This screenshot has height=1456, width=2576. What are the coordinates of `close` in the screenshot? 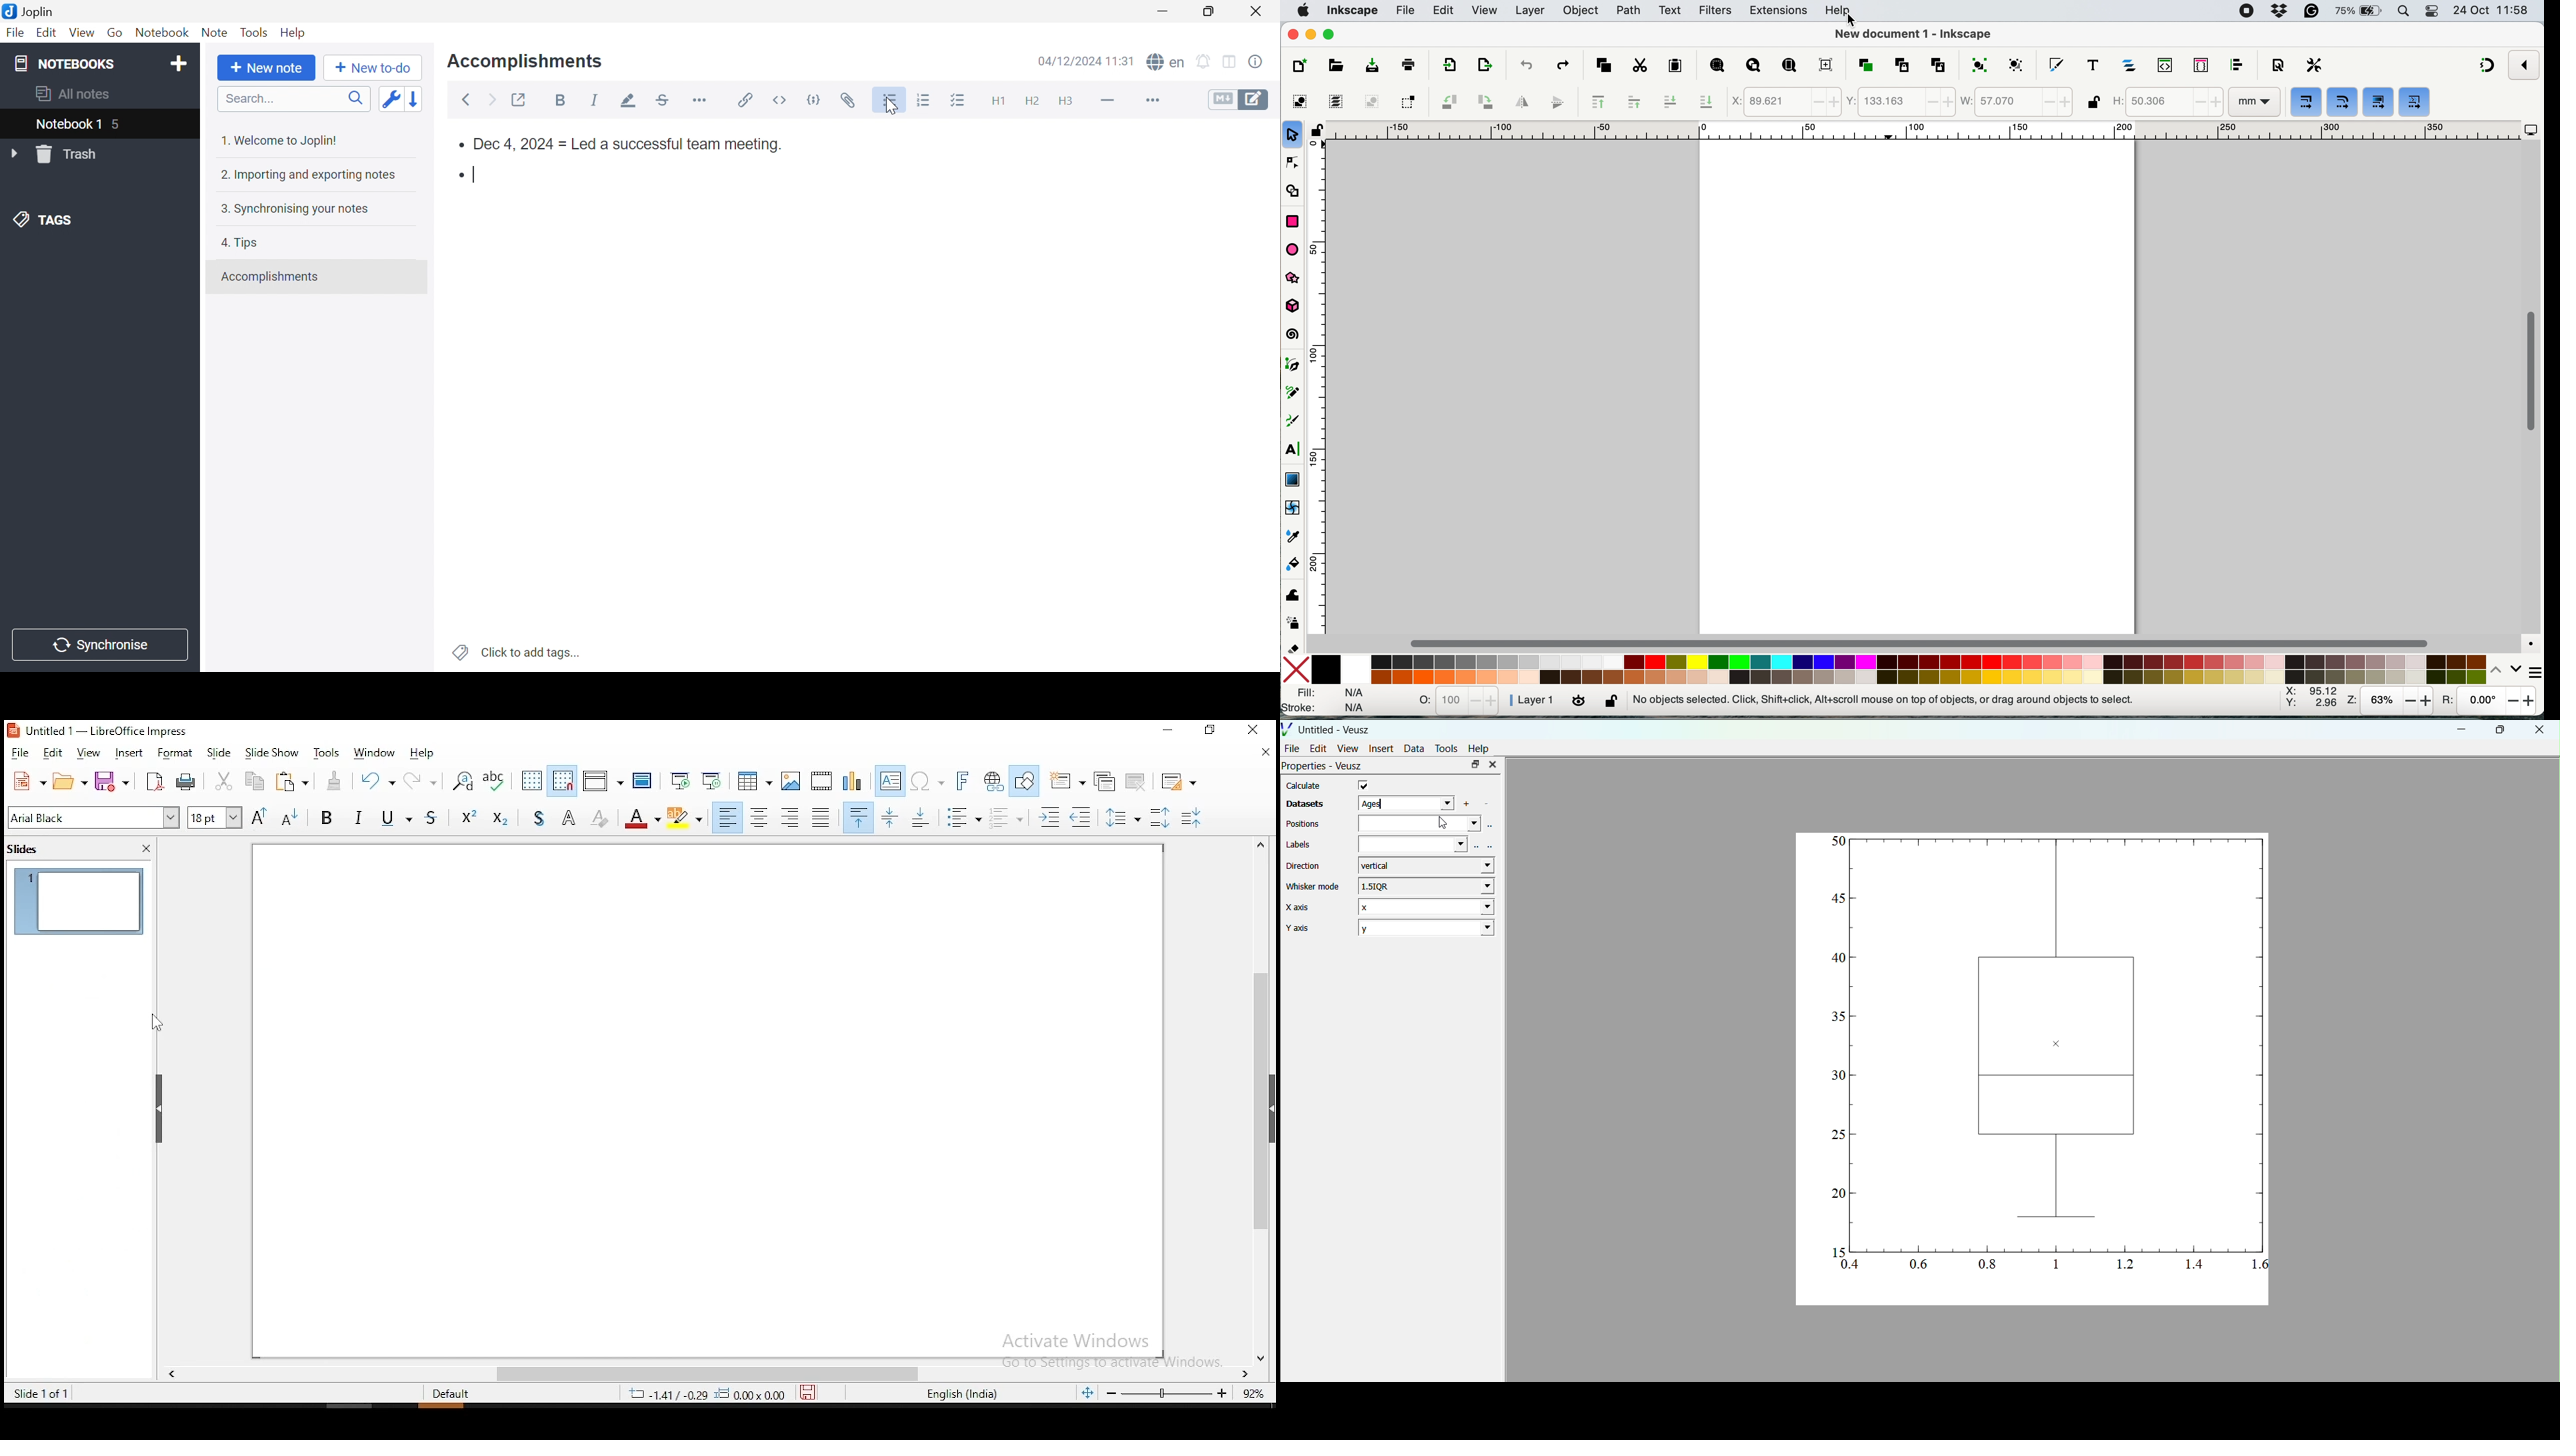 It's located at (1298, 36).